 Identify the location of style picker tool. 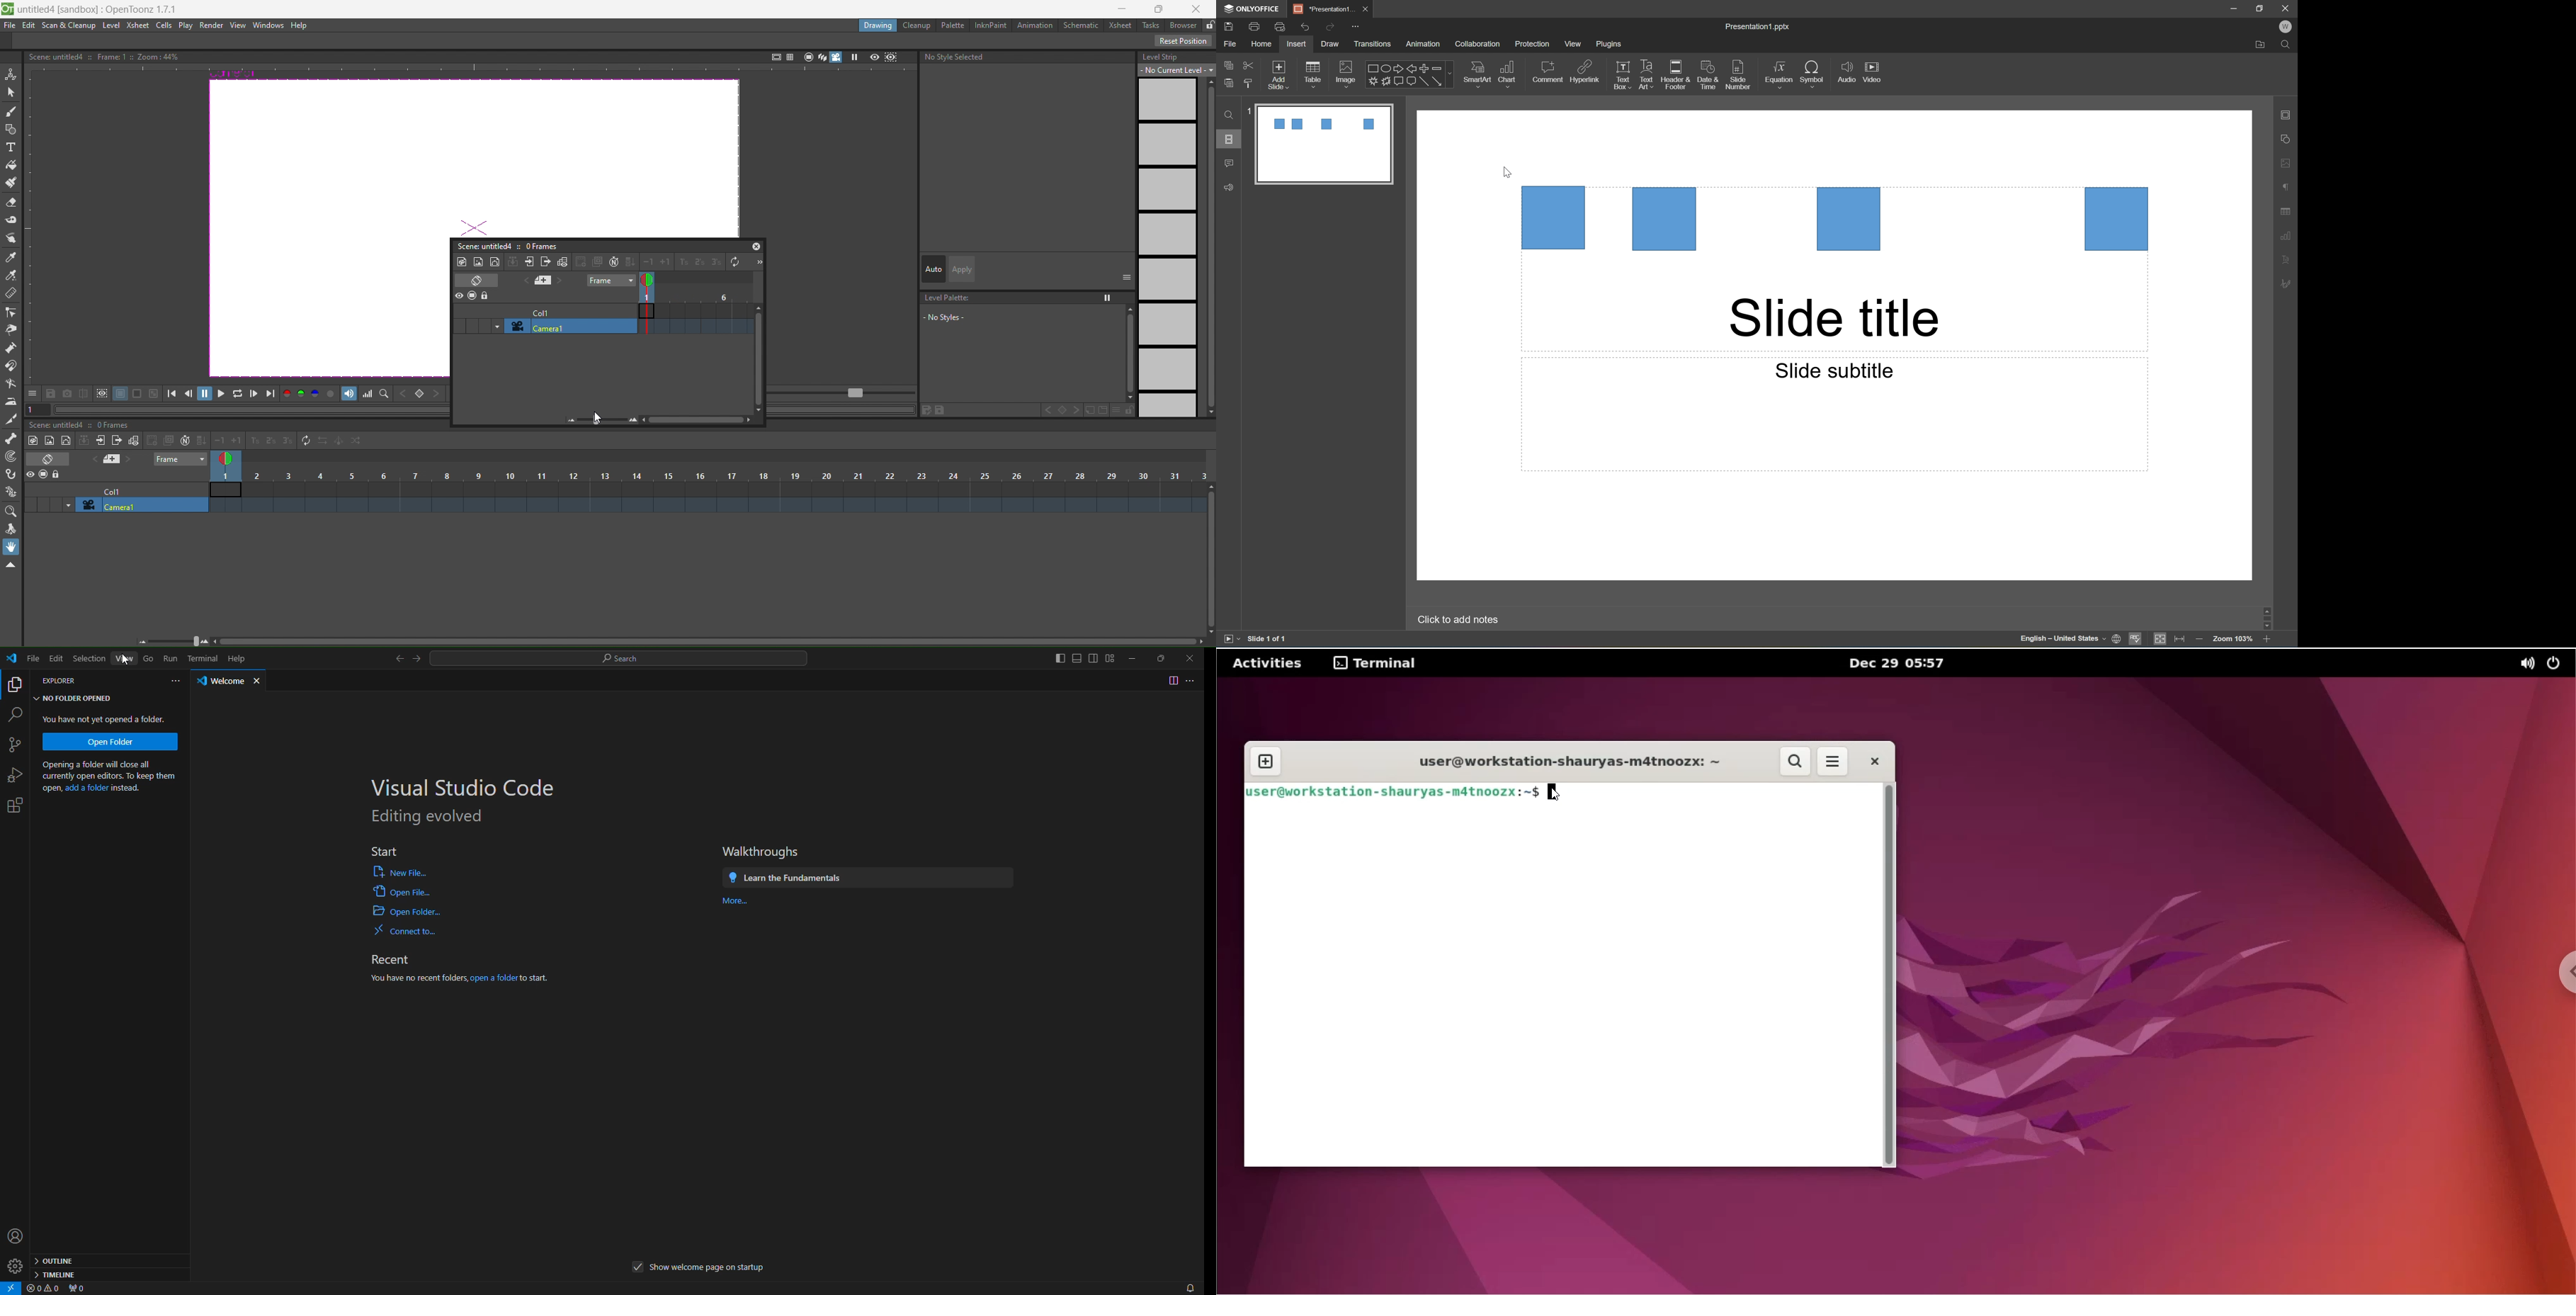
(10, 258).